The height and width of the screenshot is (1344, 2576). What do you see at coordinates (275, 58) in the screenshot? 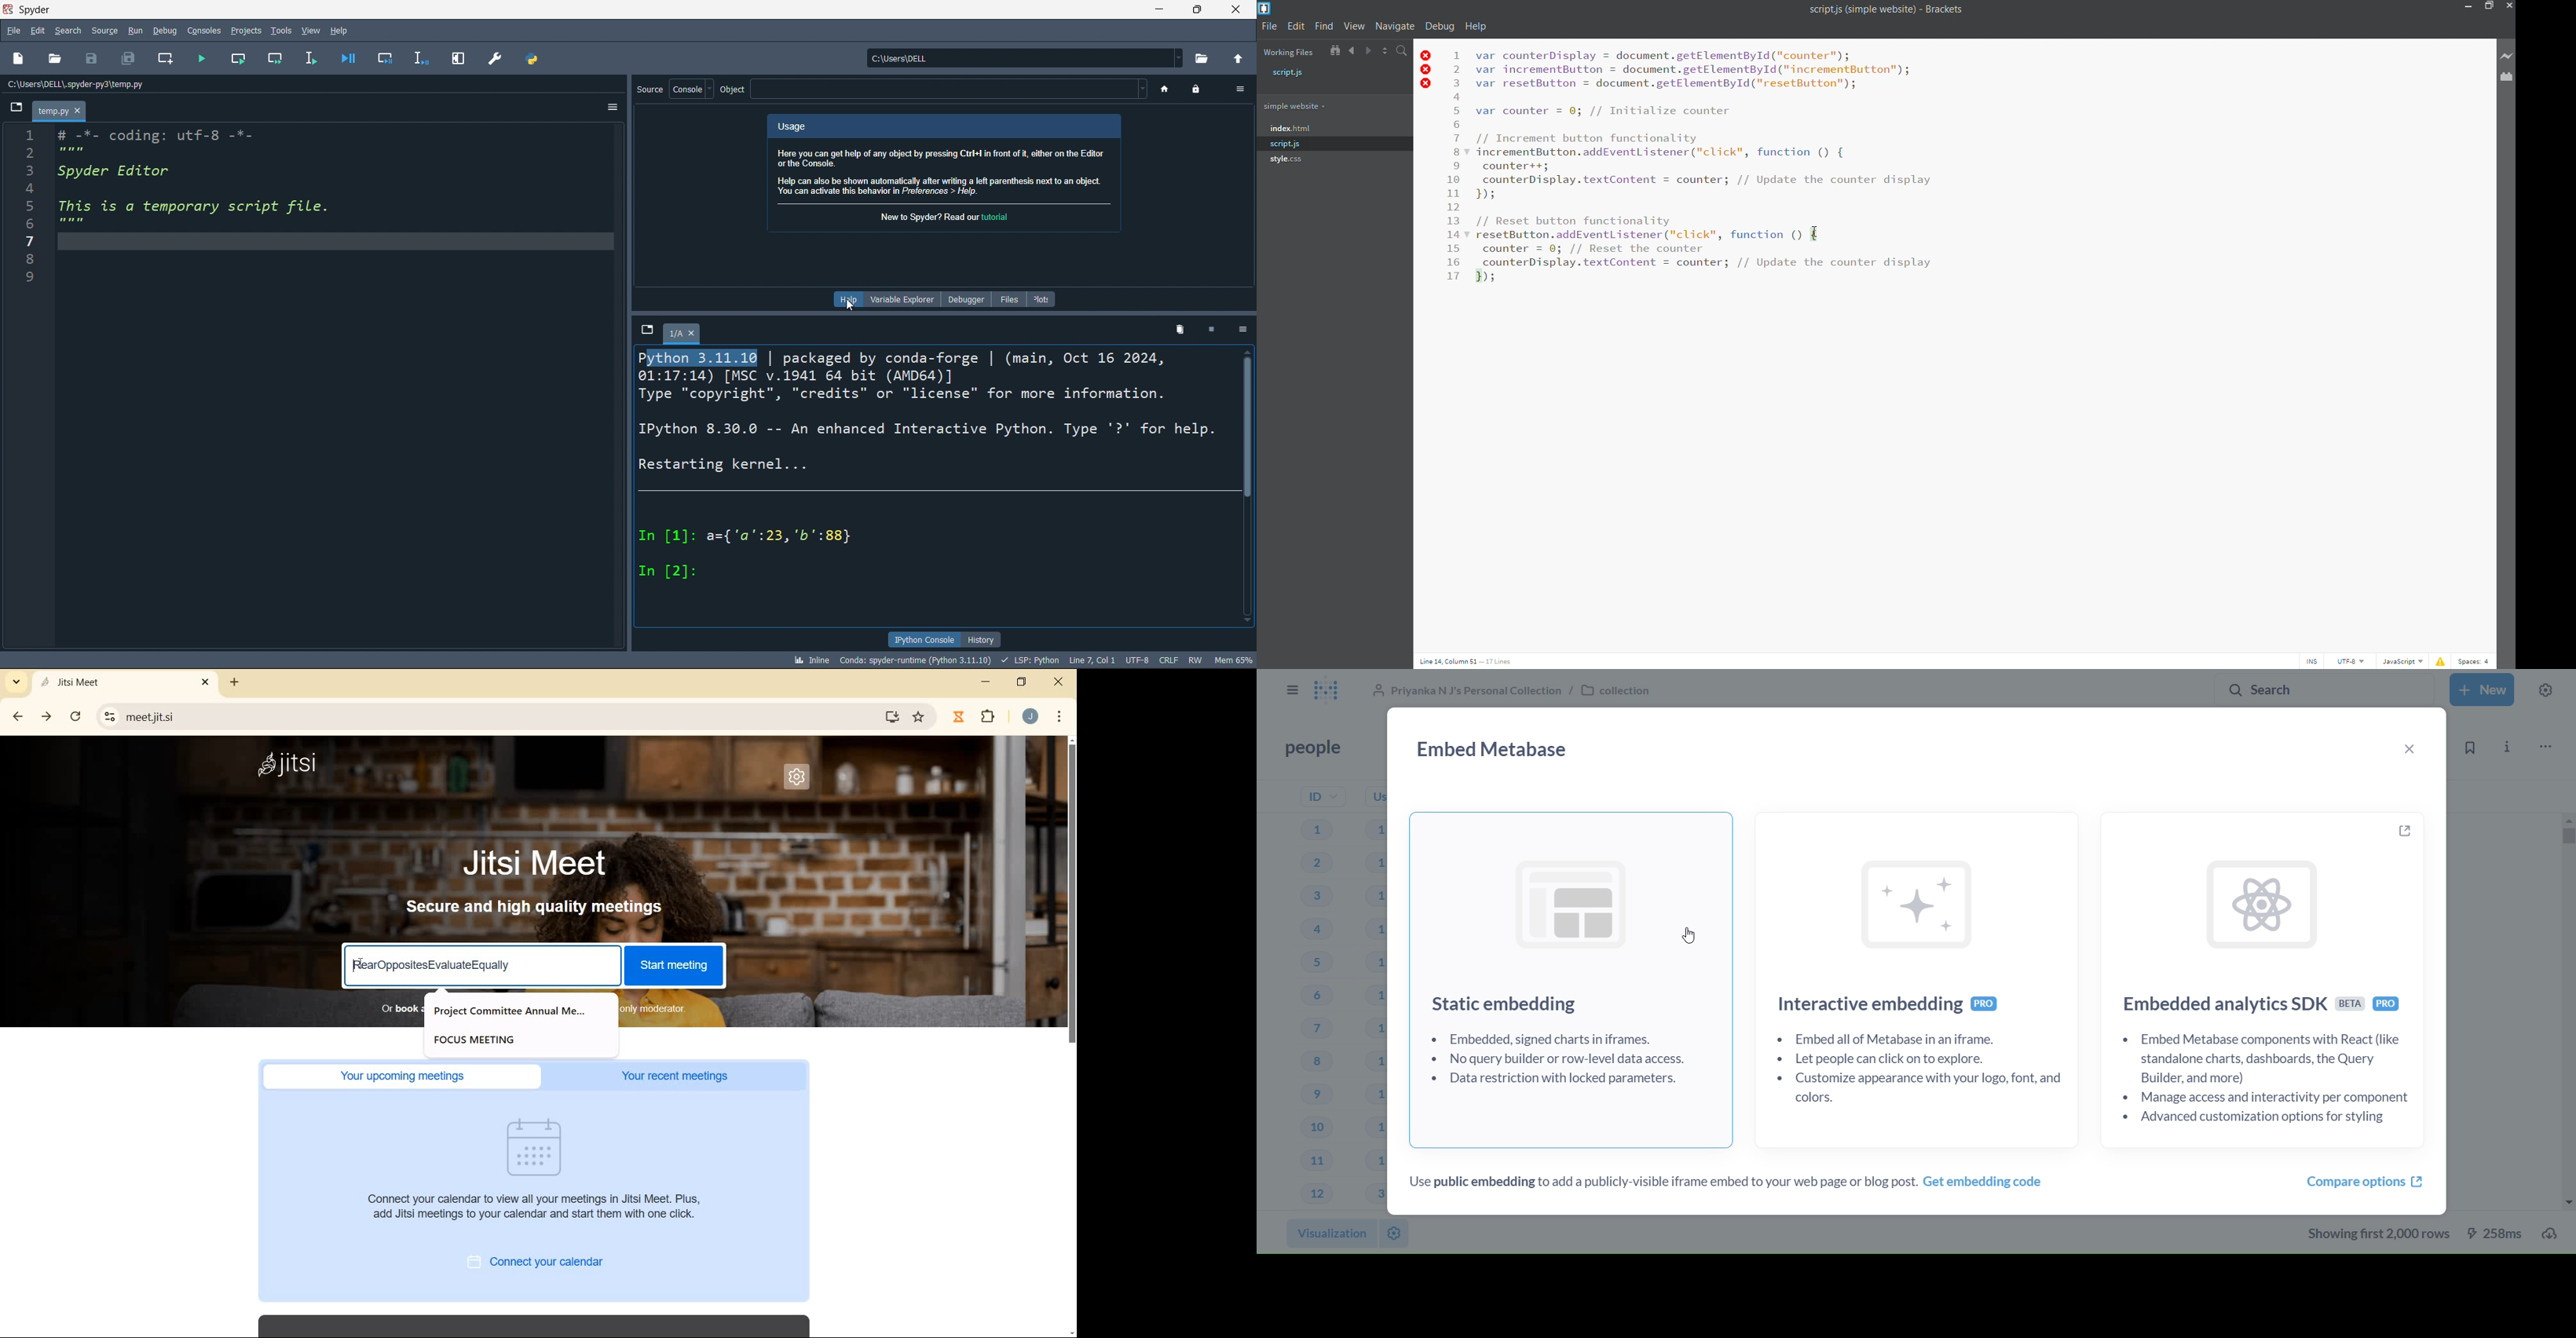
I see `run cell and move` at bounding box center [275, 58].